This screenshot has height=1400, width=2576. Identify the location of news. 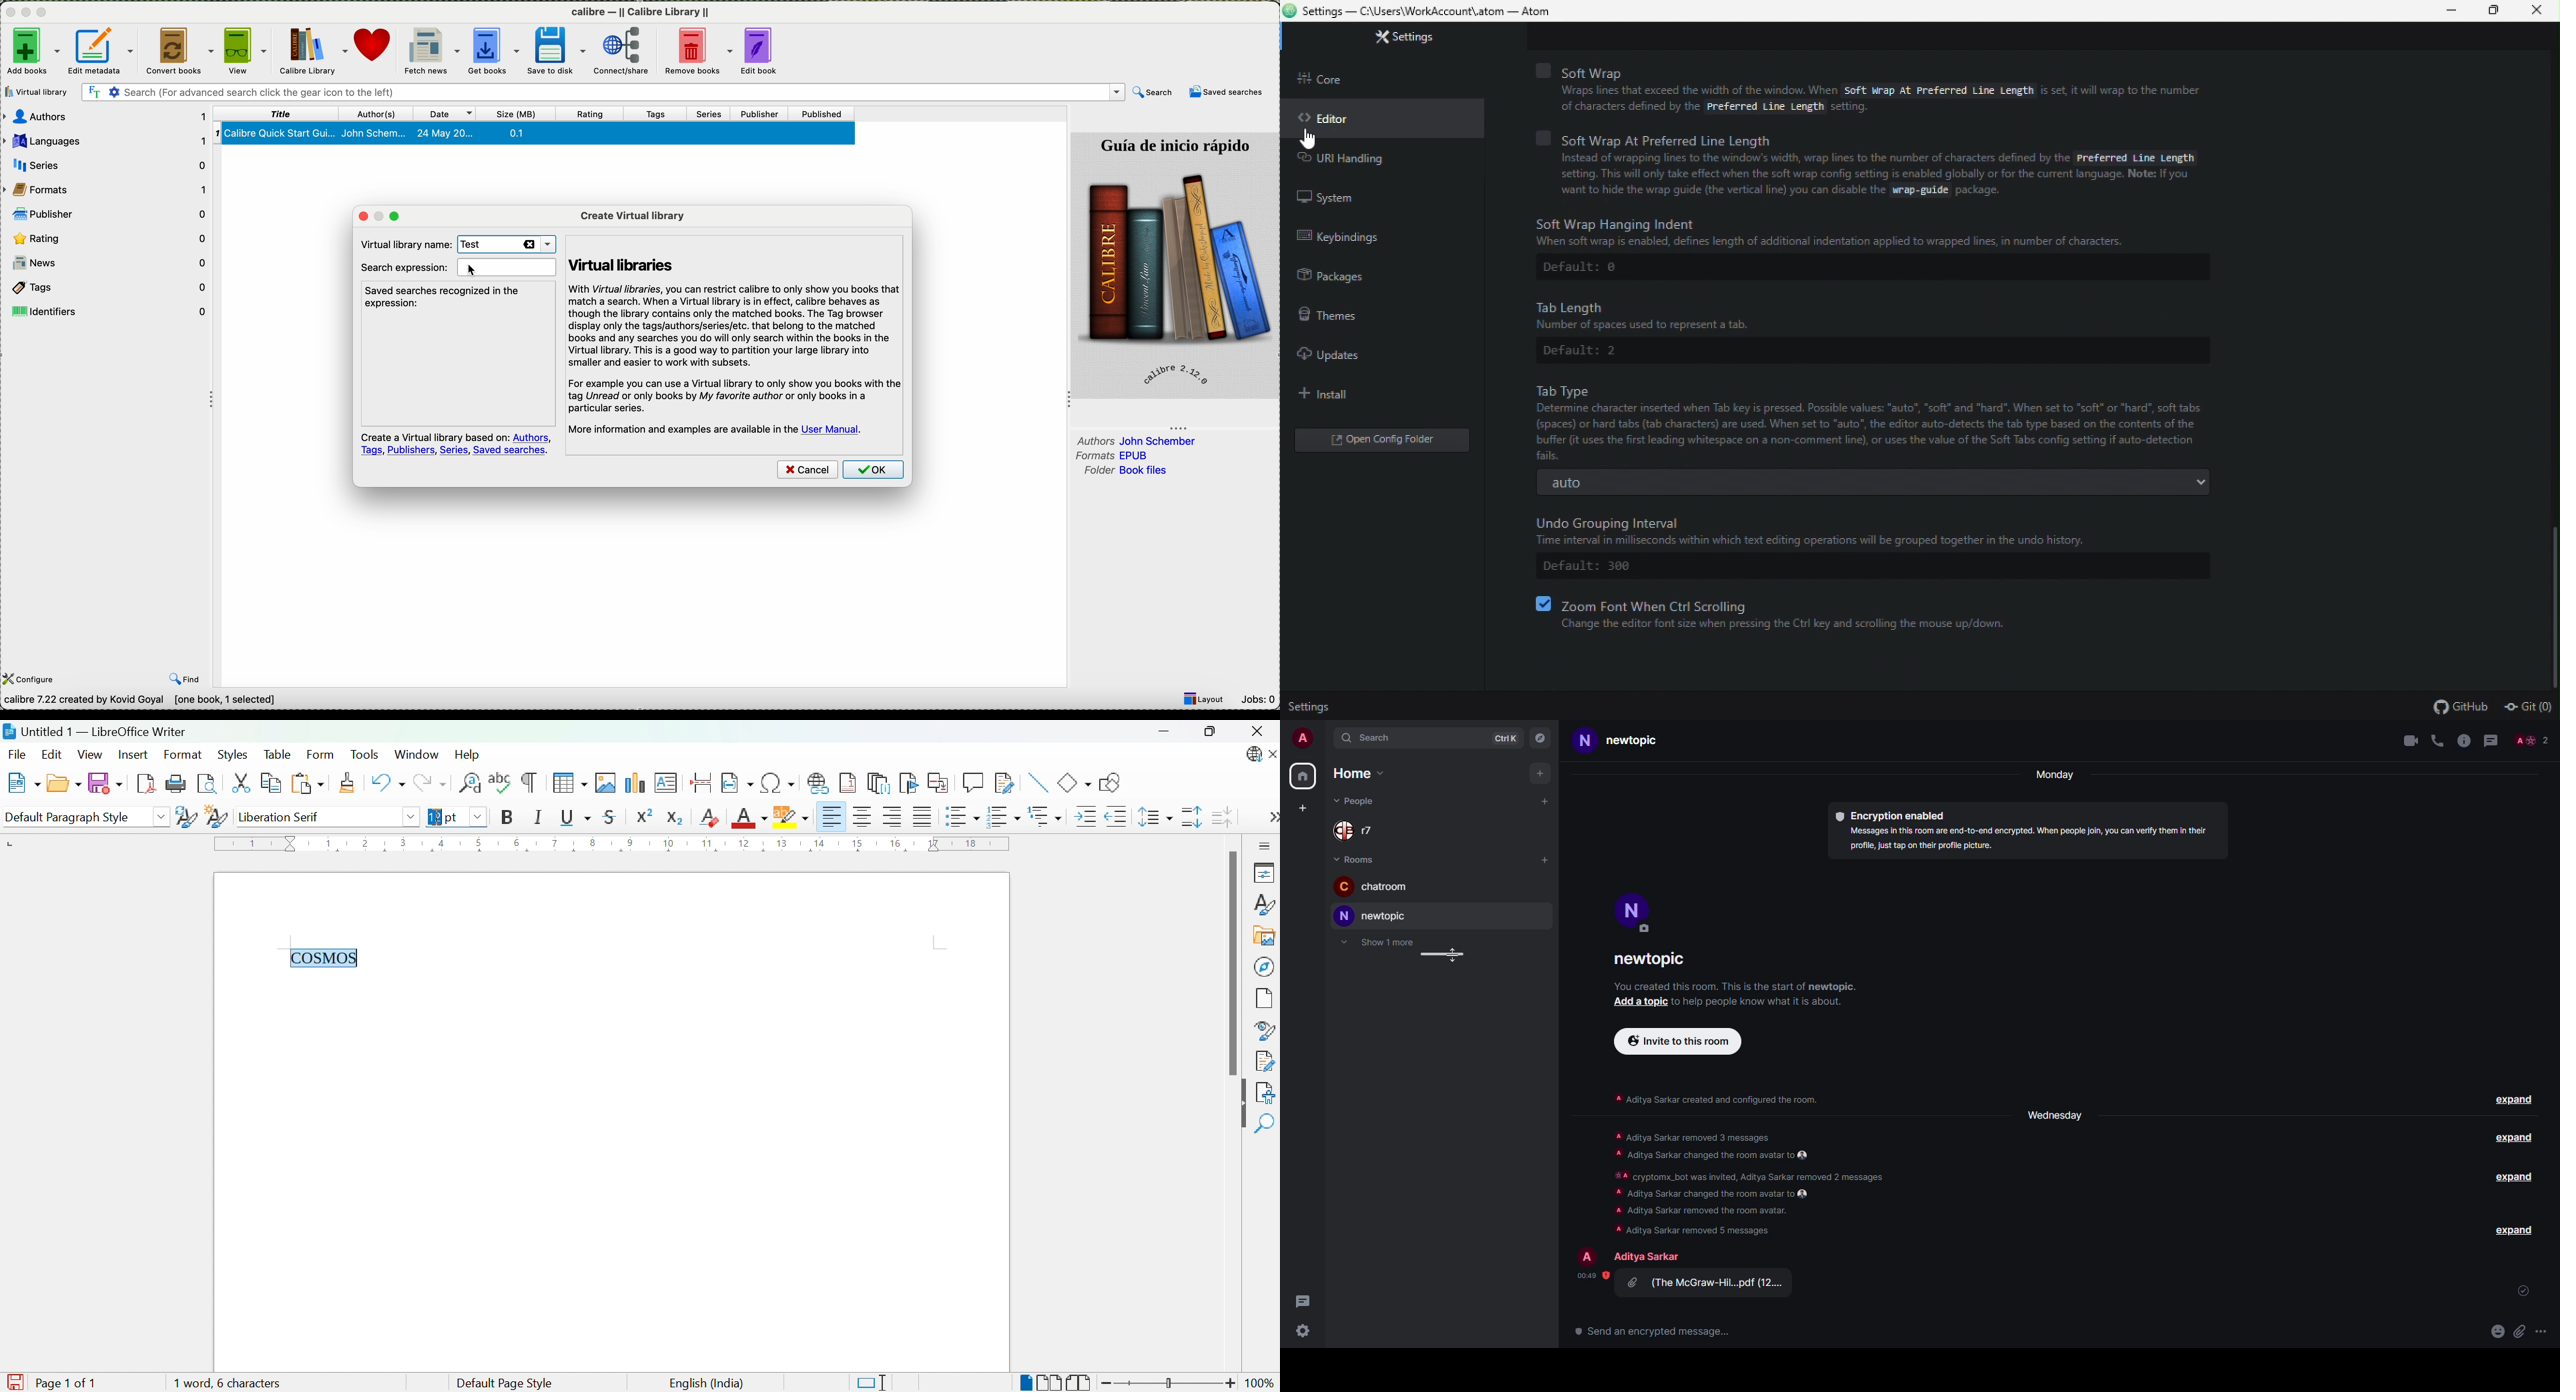
(109, 265).